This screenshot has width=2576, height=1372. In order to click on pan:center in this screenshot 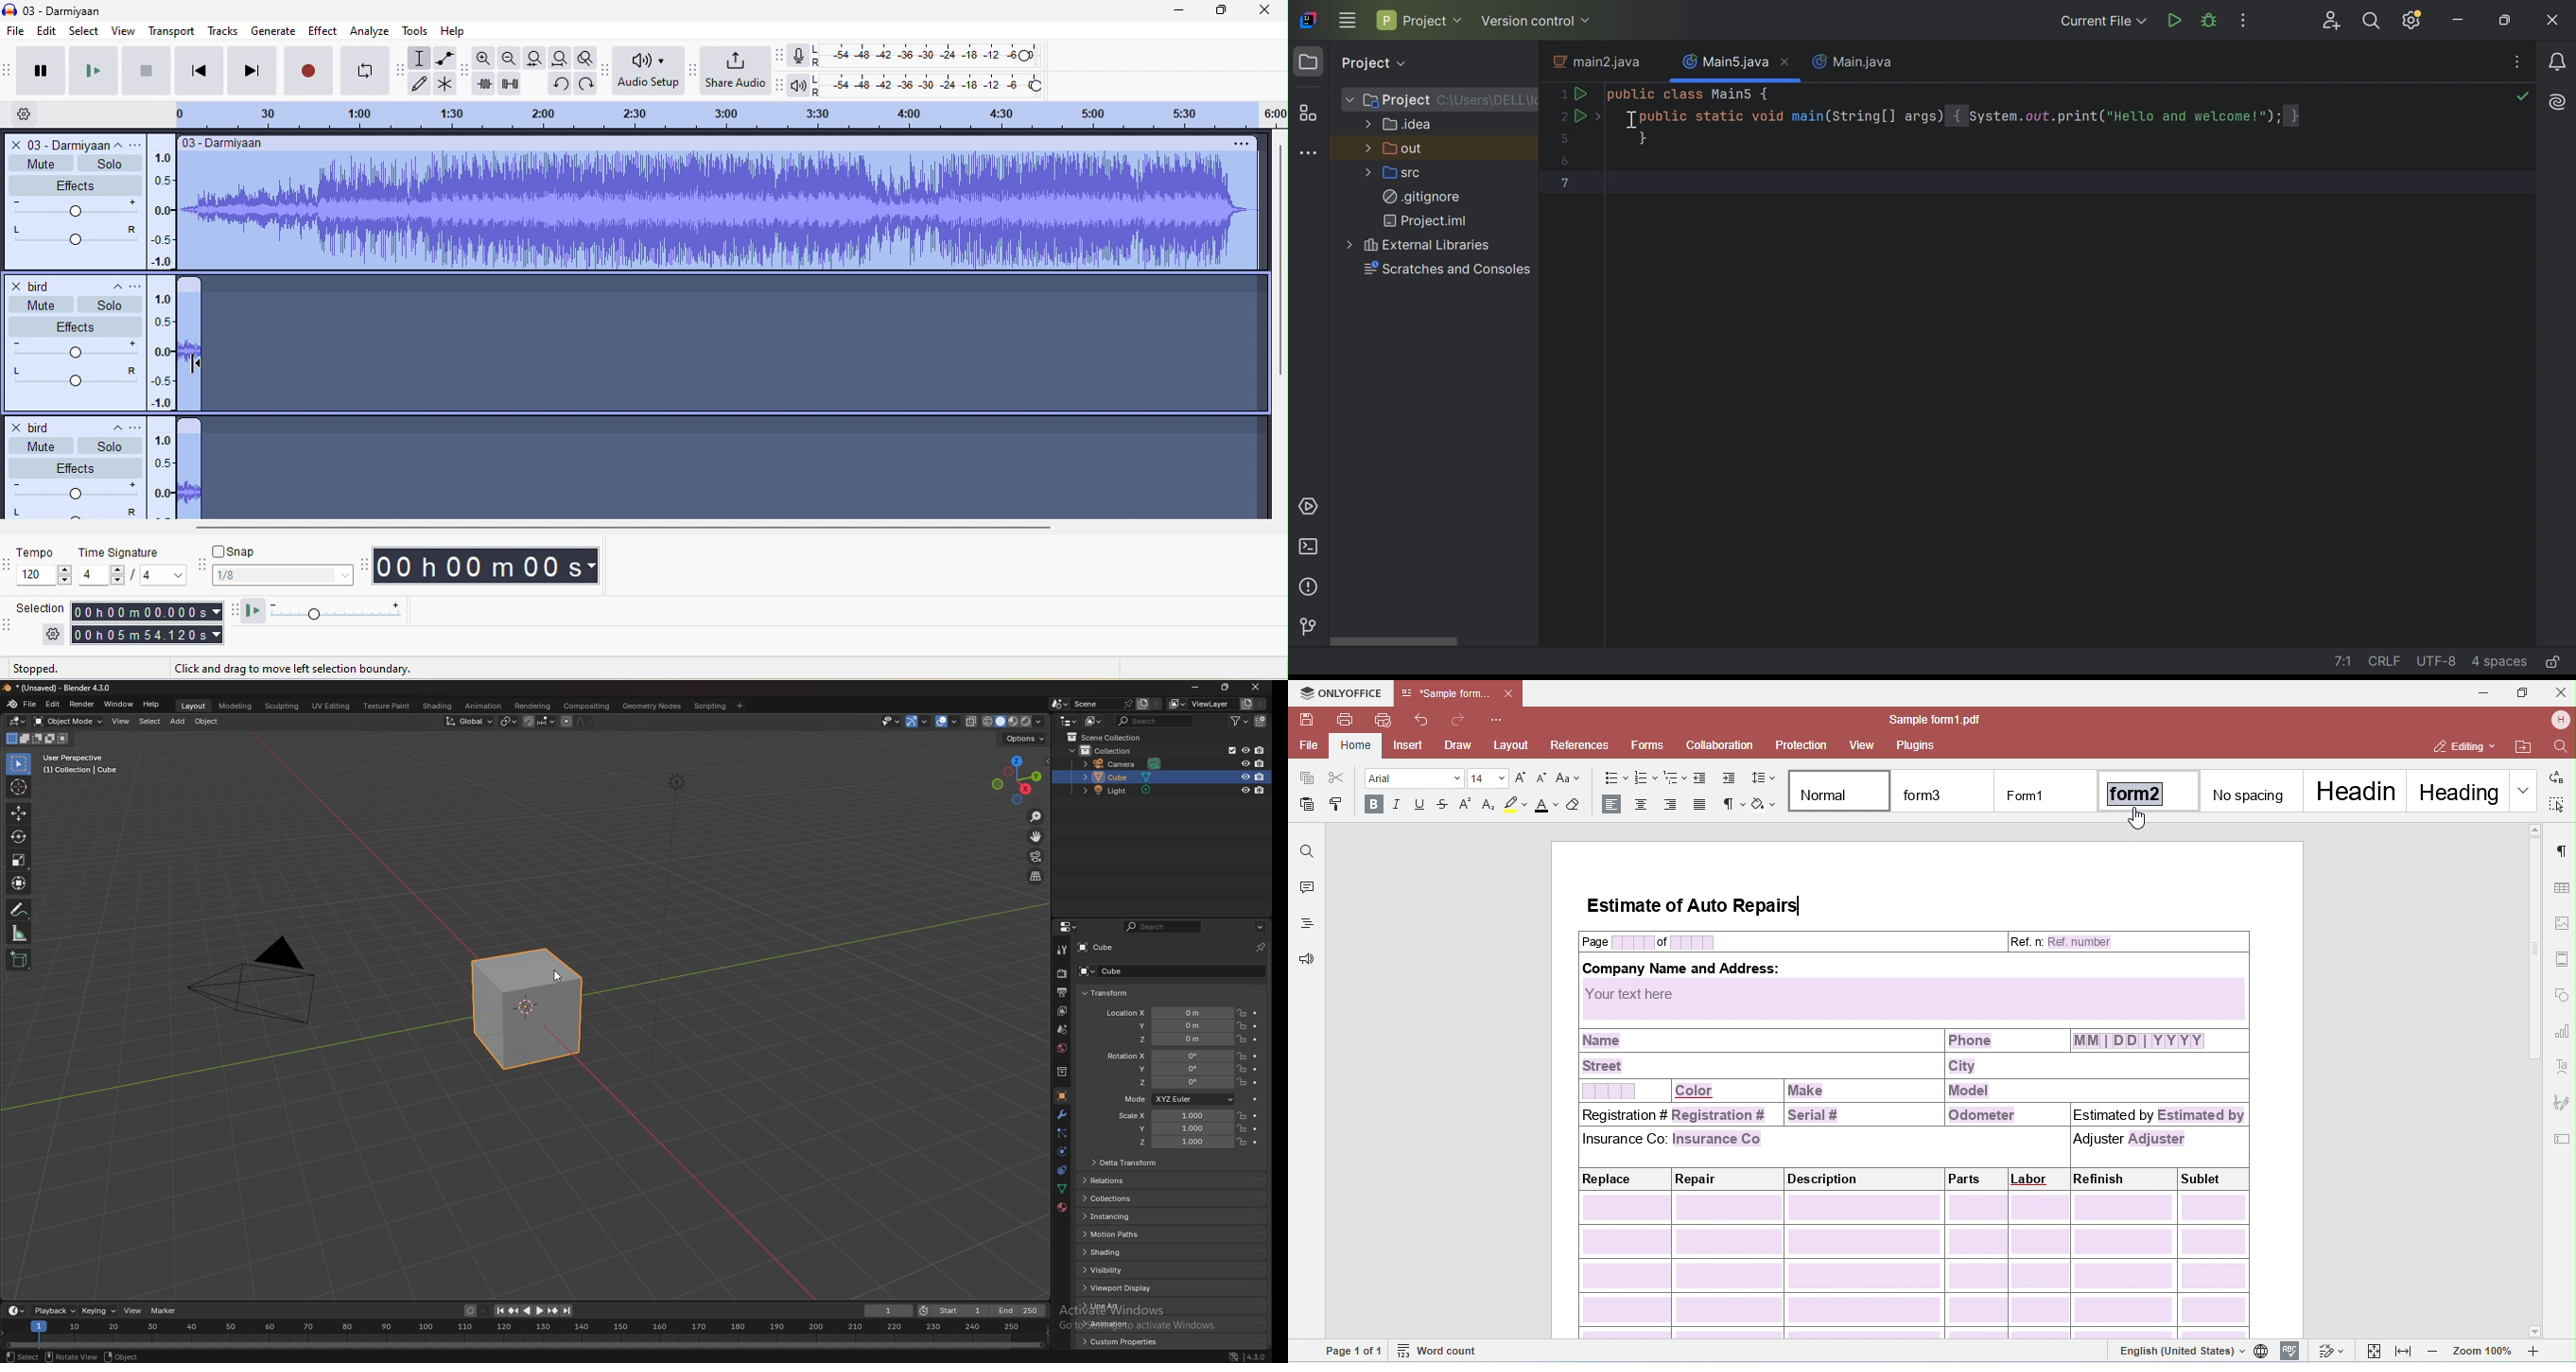, I will do `click(74, 375)`.